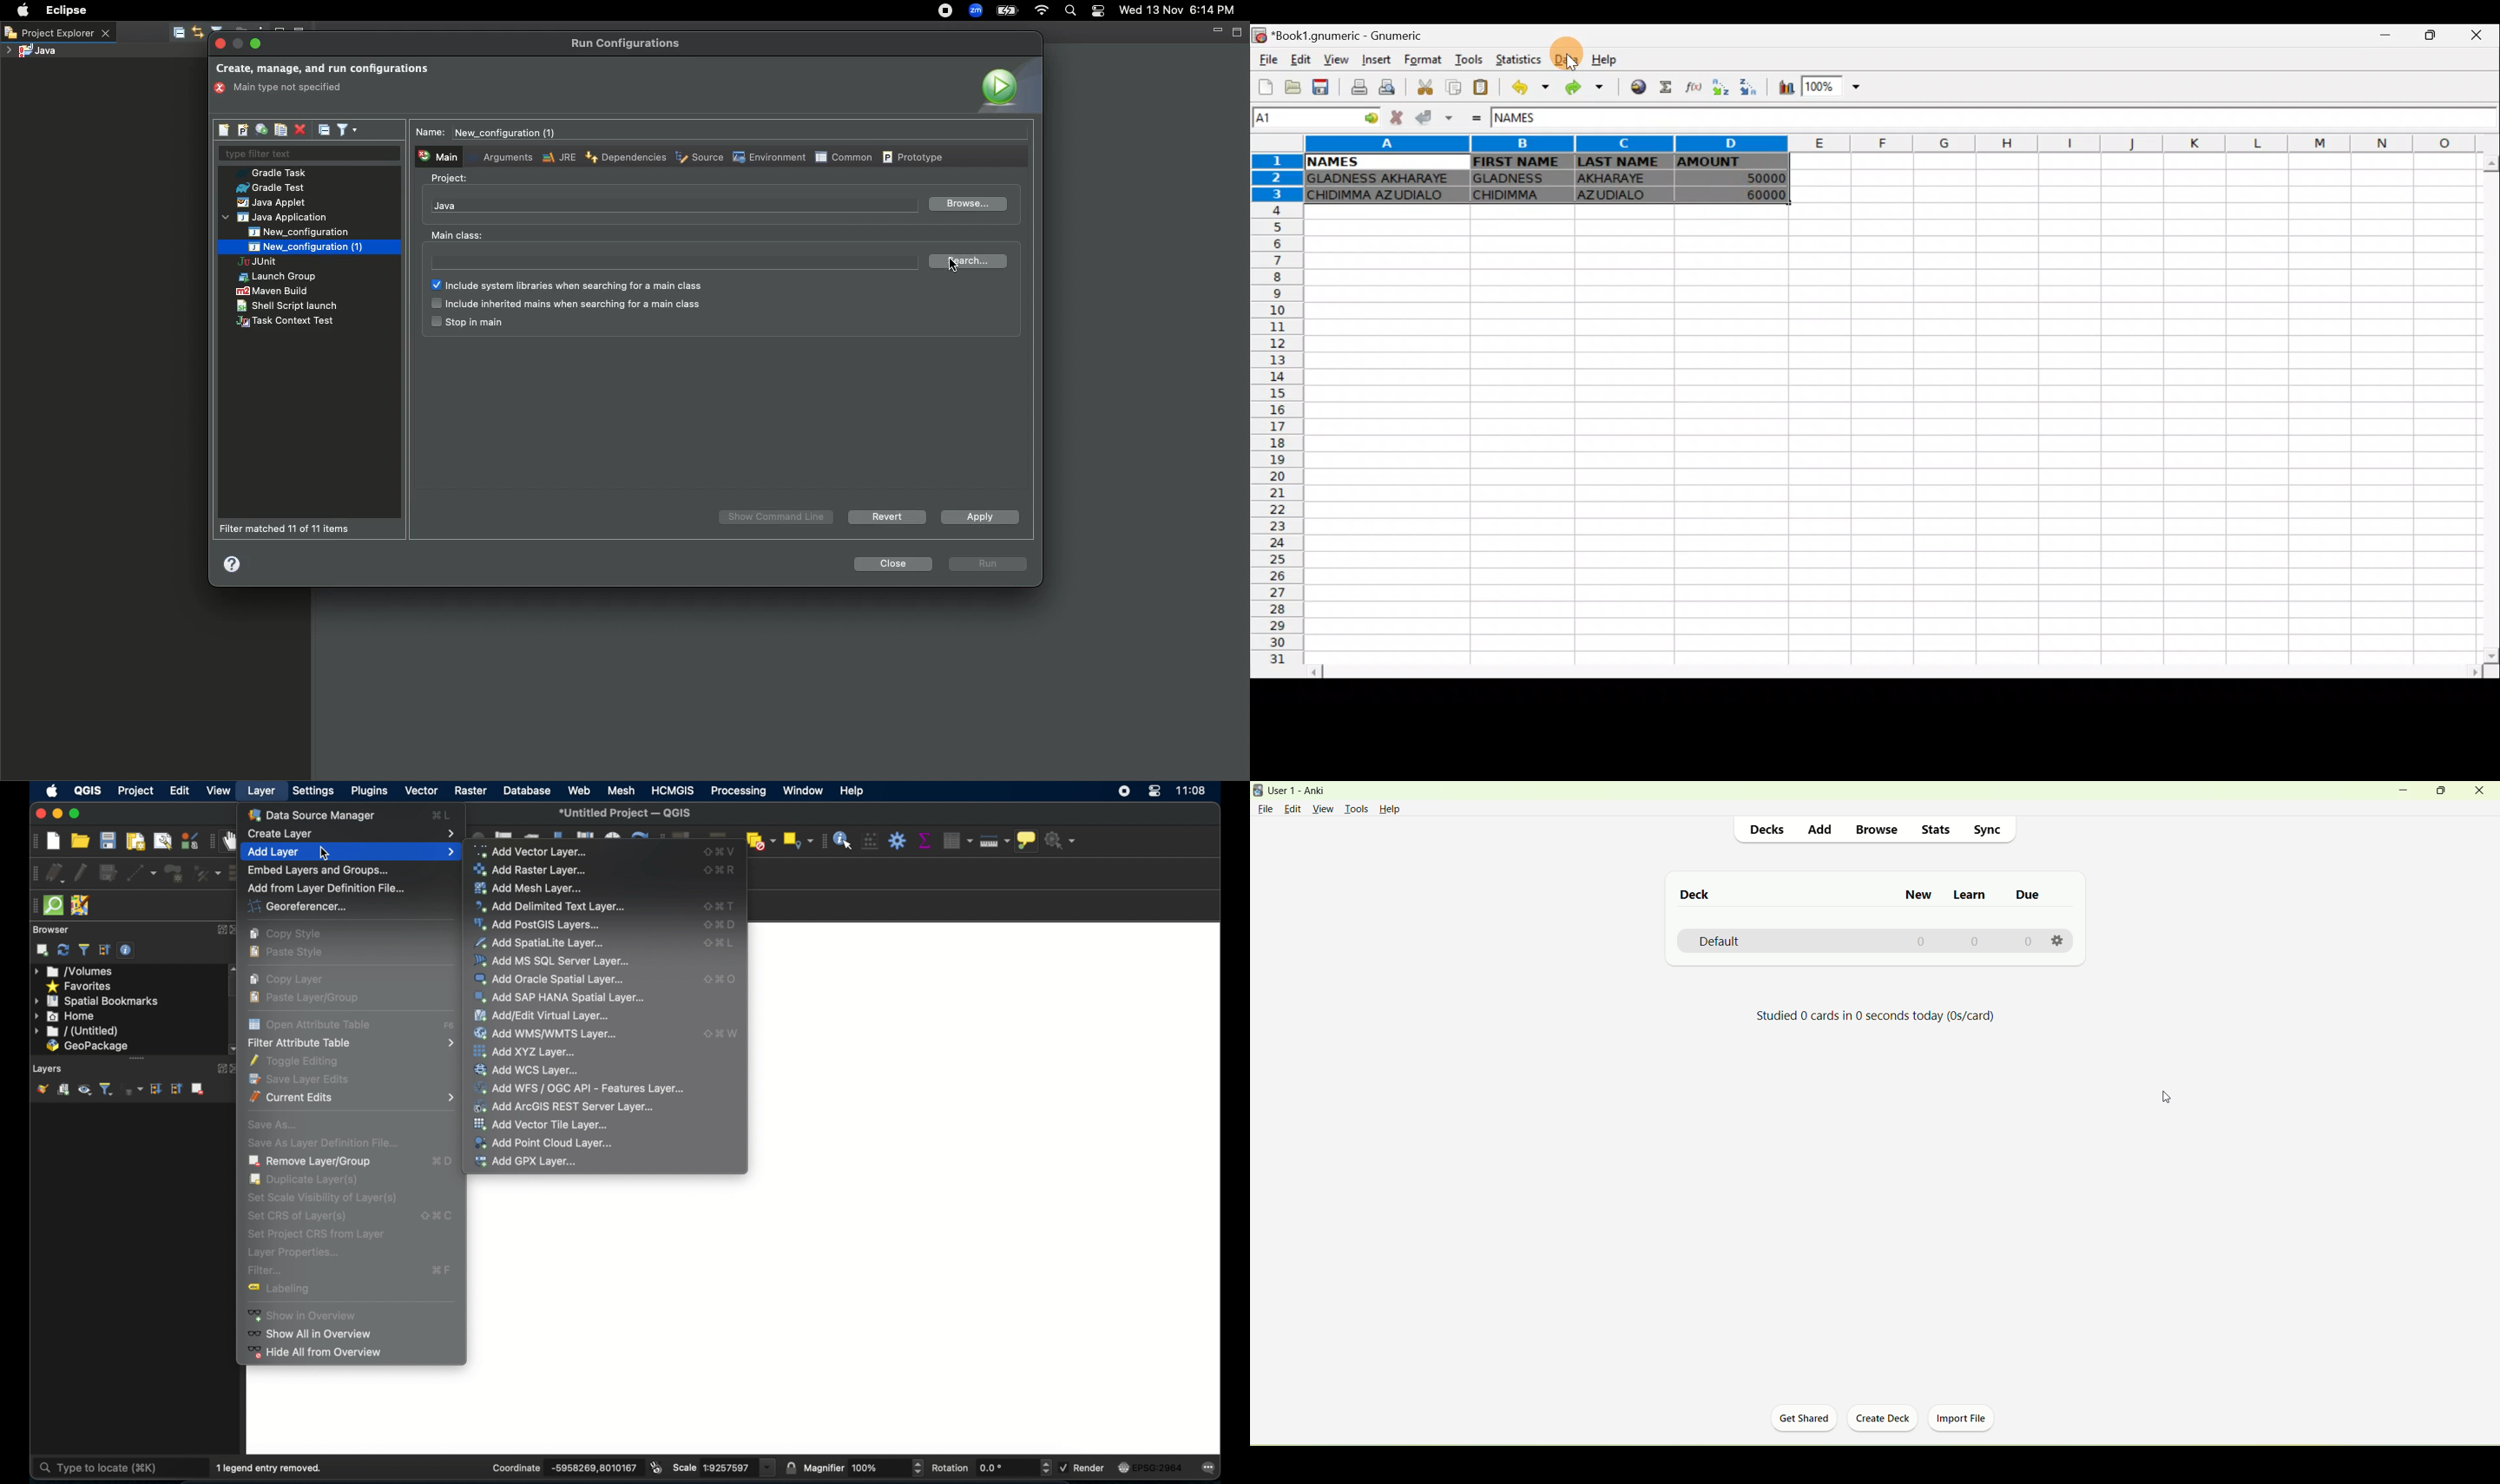  What do you see at coordinates (103, 950) in the screenshot?
I see `collapse all` at bounding box center [103, 950].